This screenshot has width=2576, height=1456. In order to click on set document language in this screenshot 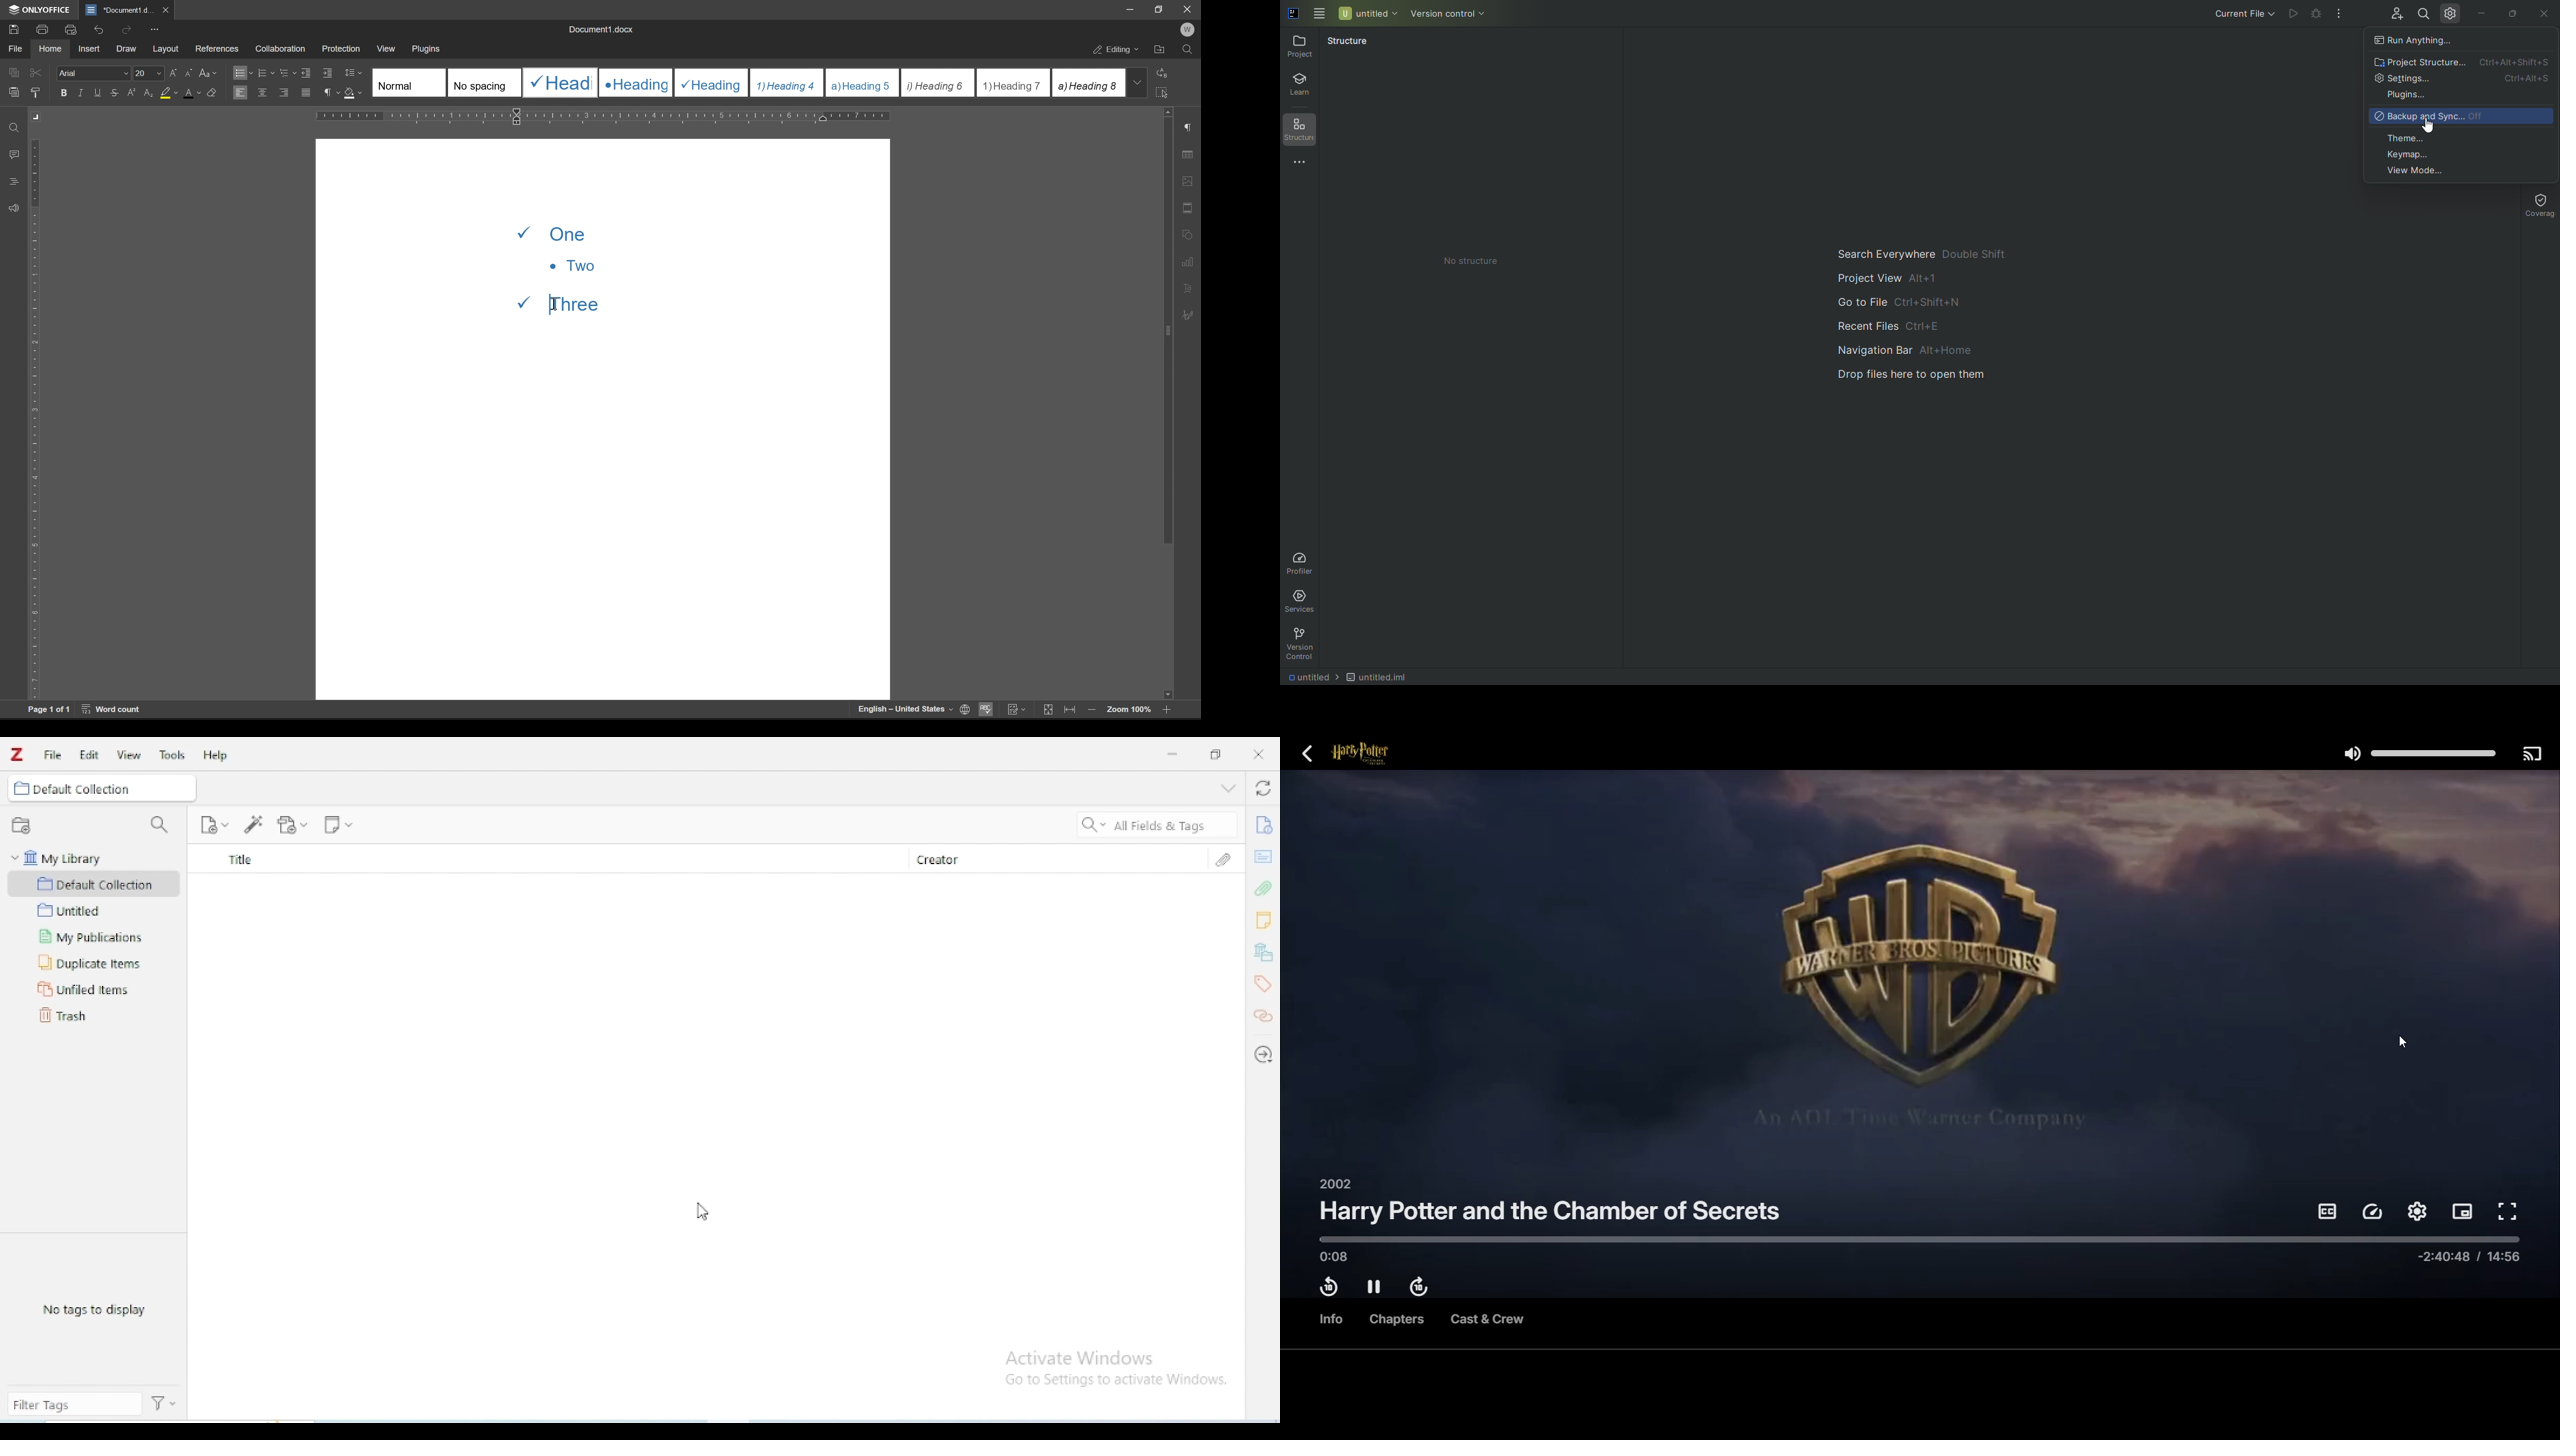, I will do `click(964, 709)`.